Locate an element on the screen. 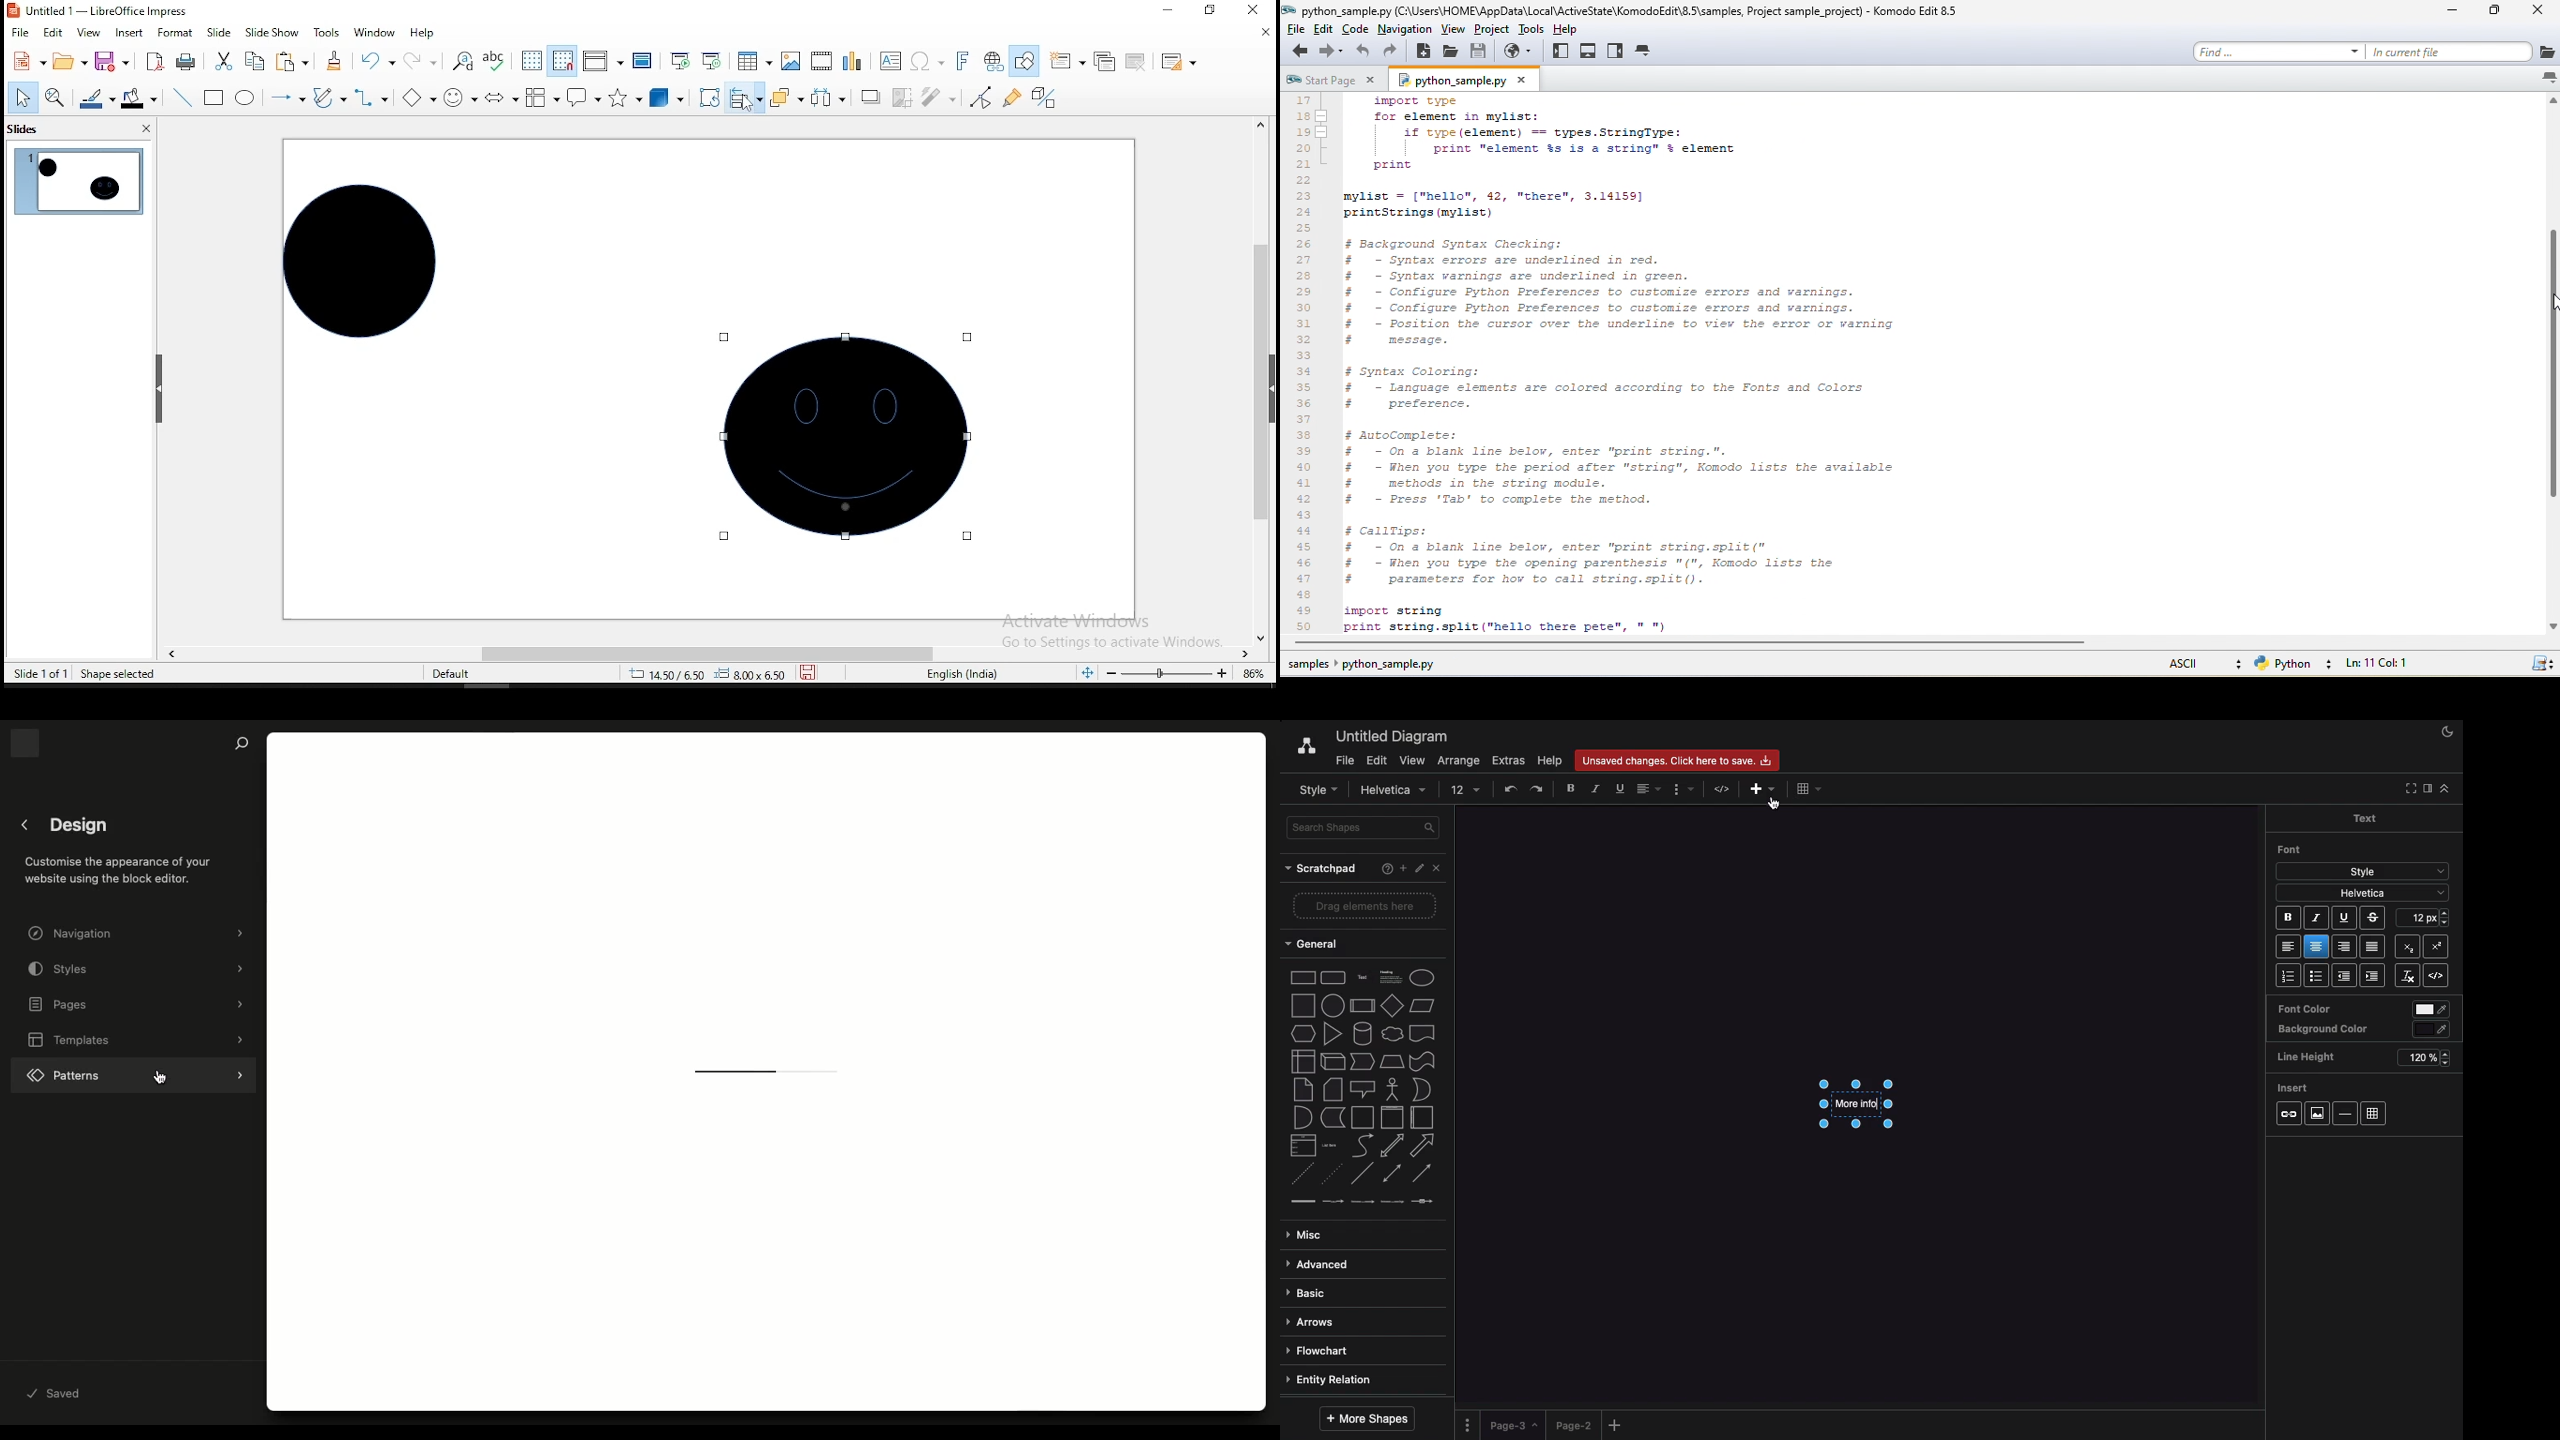  horizontal scroll bar is located at coordinates (1691, 645).